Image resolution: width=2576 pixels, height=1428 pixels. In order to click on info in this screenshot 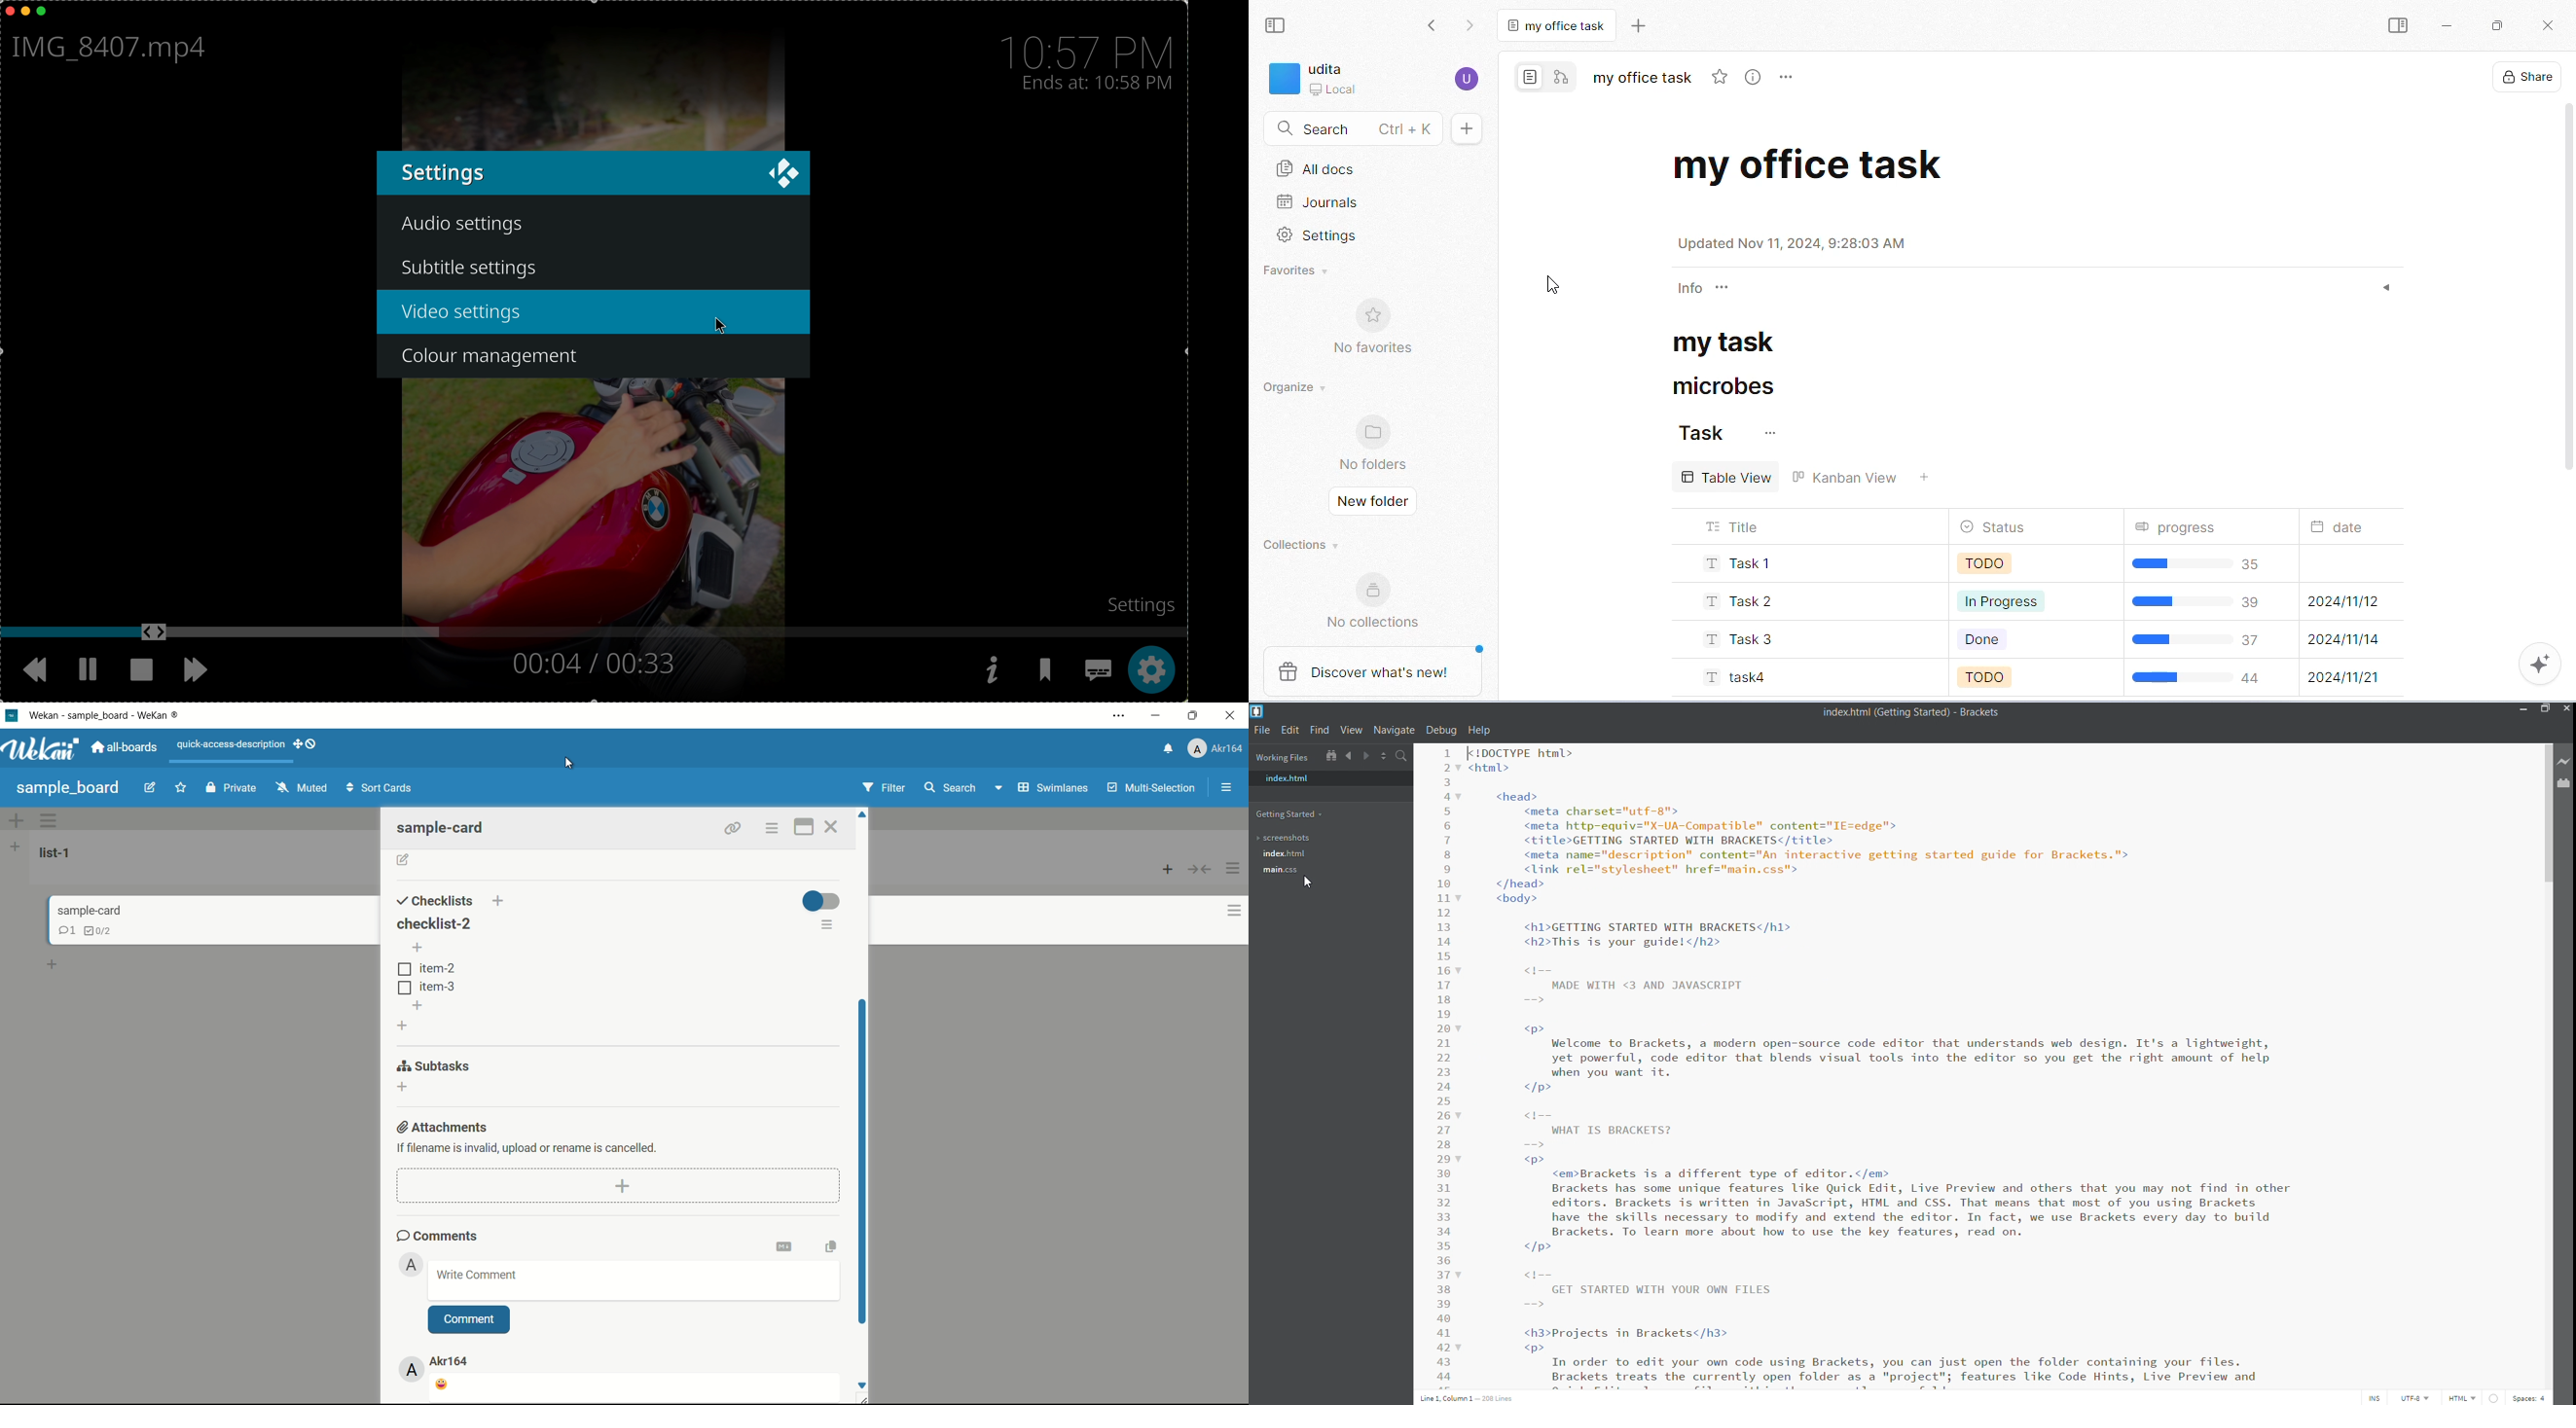, I will do `click(1687, 289)`.